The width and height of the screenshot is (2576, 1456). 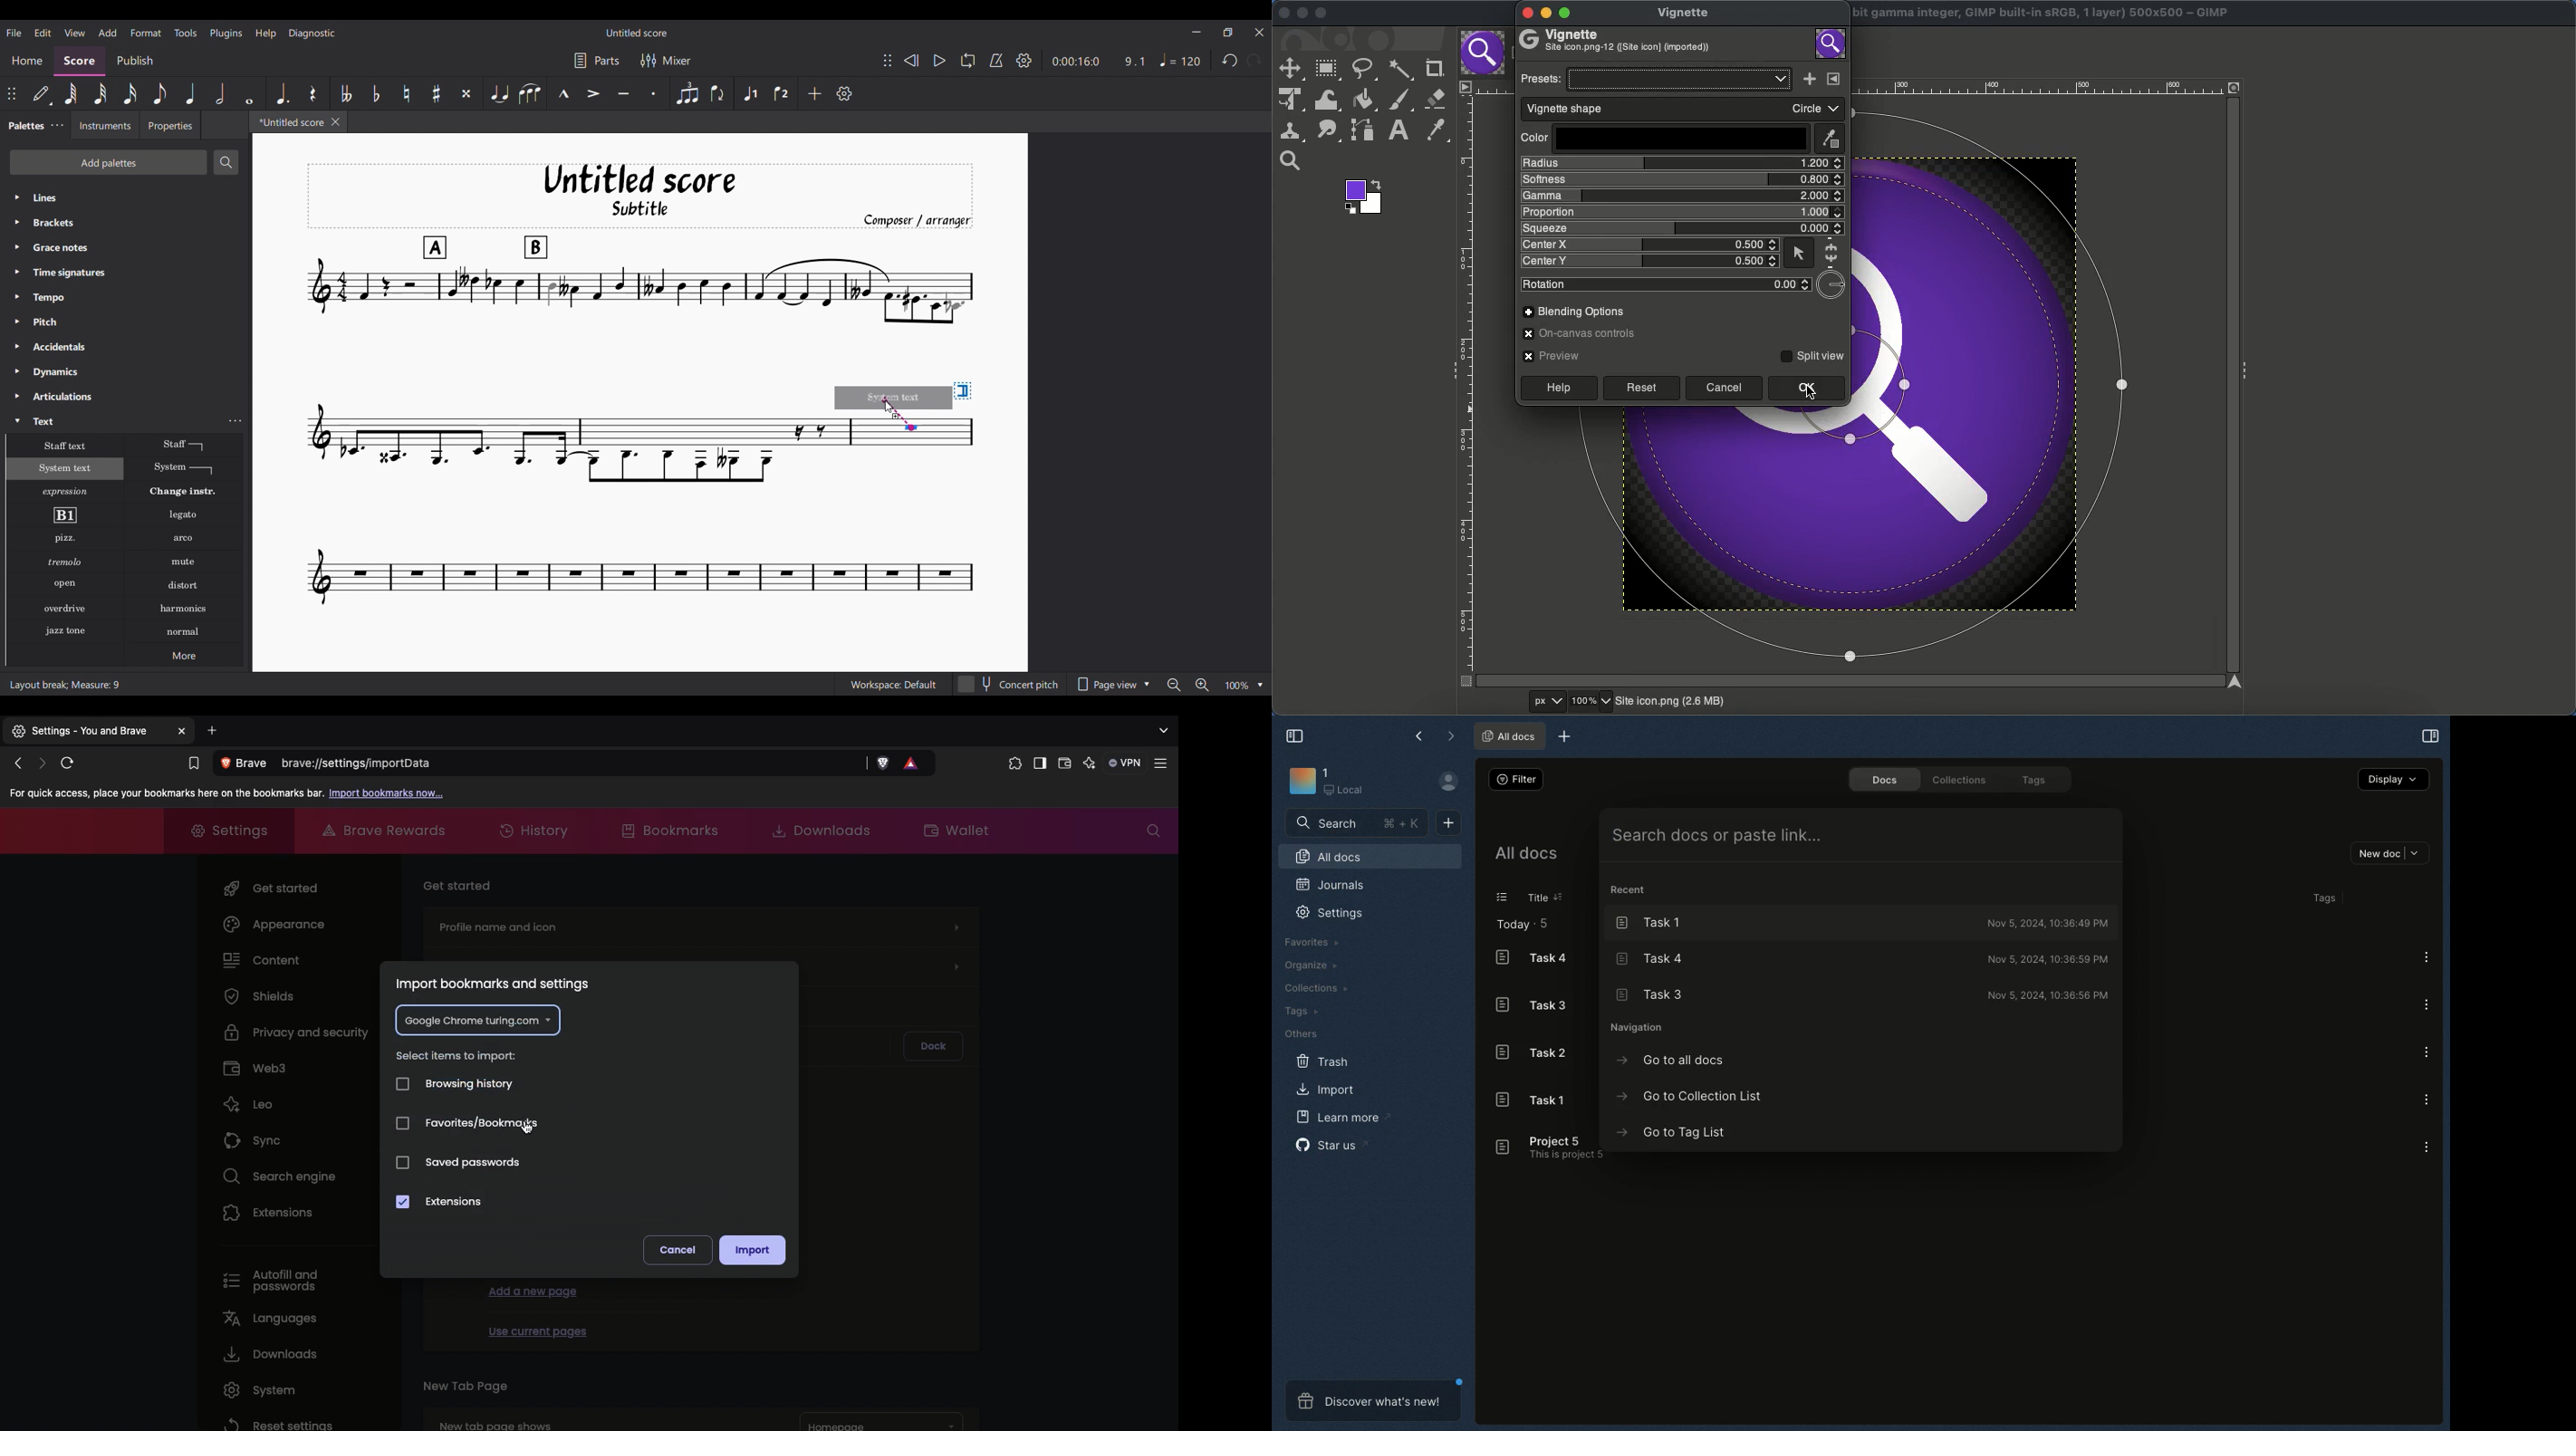 What do you see at coordinates (1808, 79) in the screenshot?
I see `Add` at bounding box center [1808, 79].